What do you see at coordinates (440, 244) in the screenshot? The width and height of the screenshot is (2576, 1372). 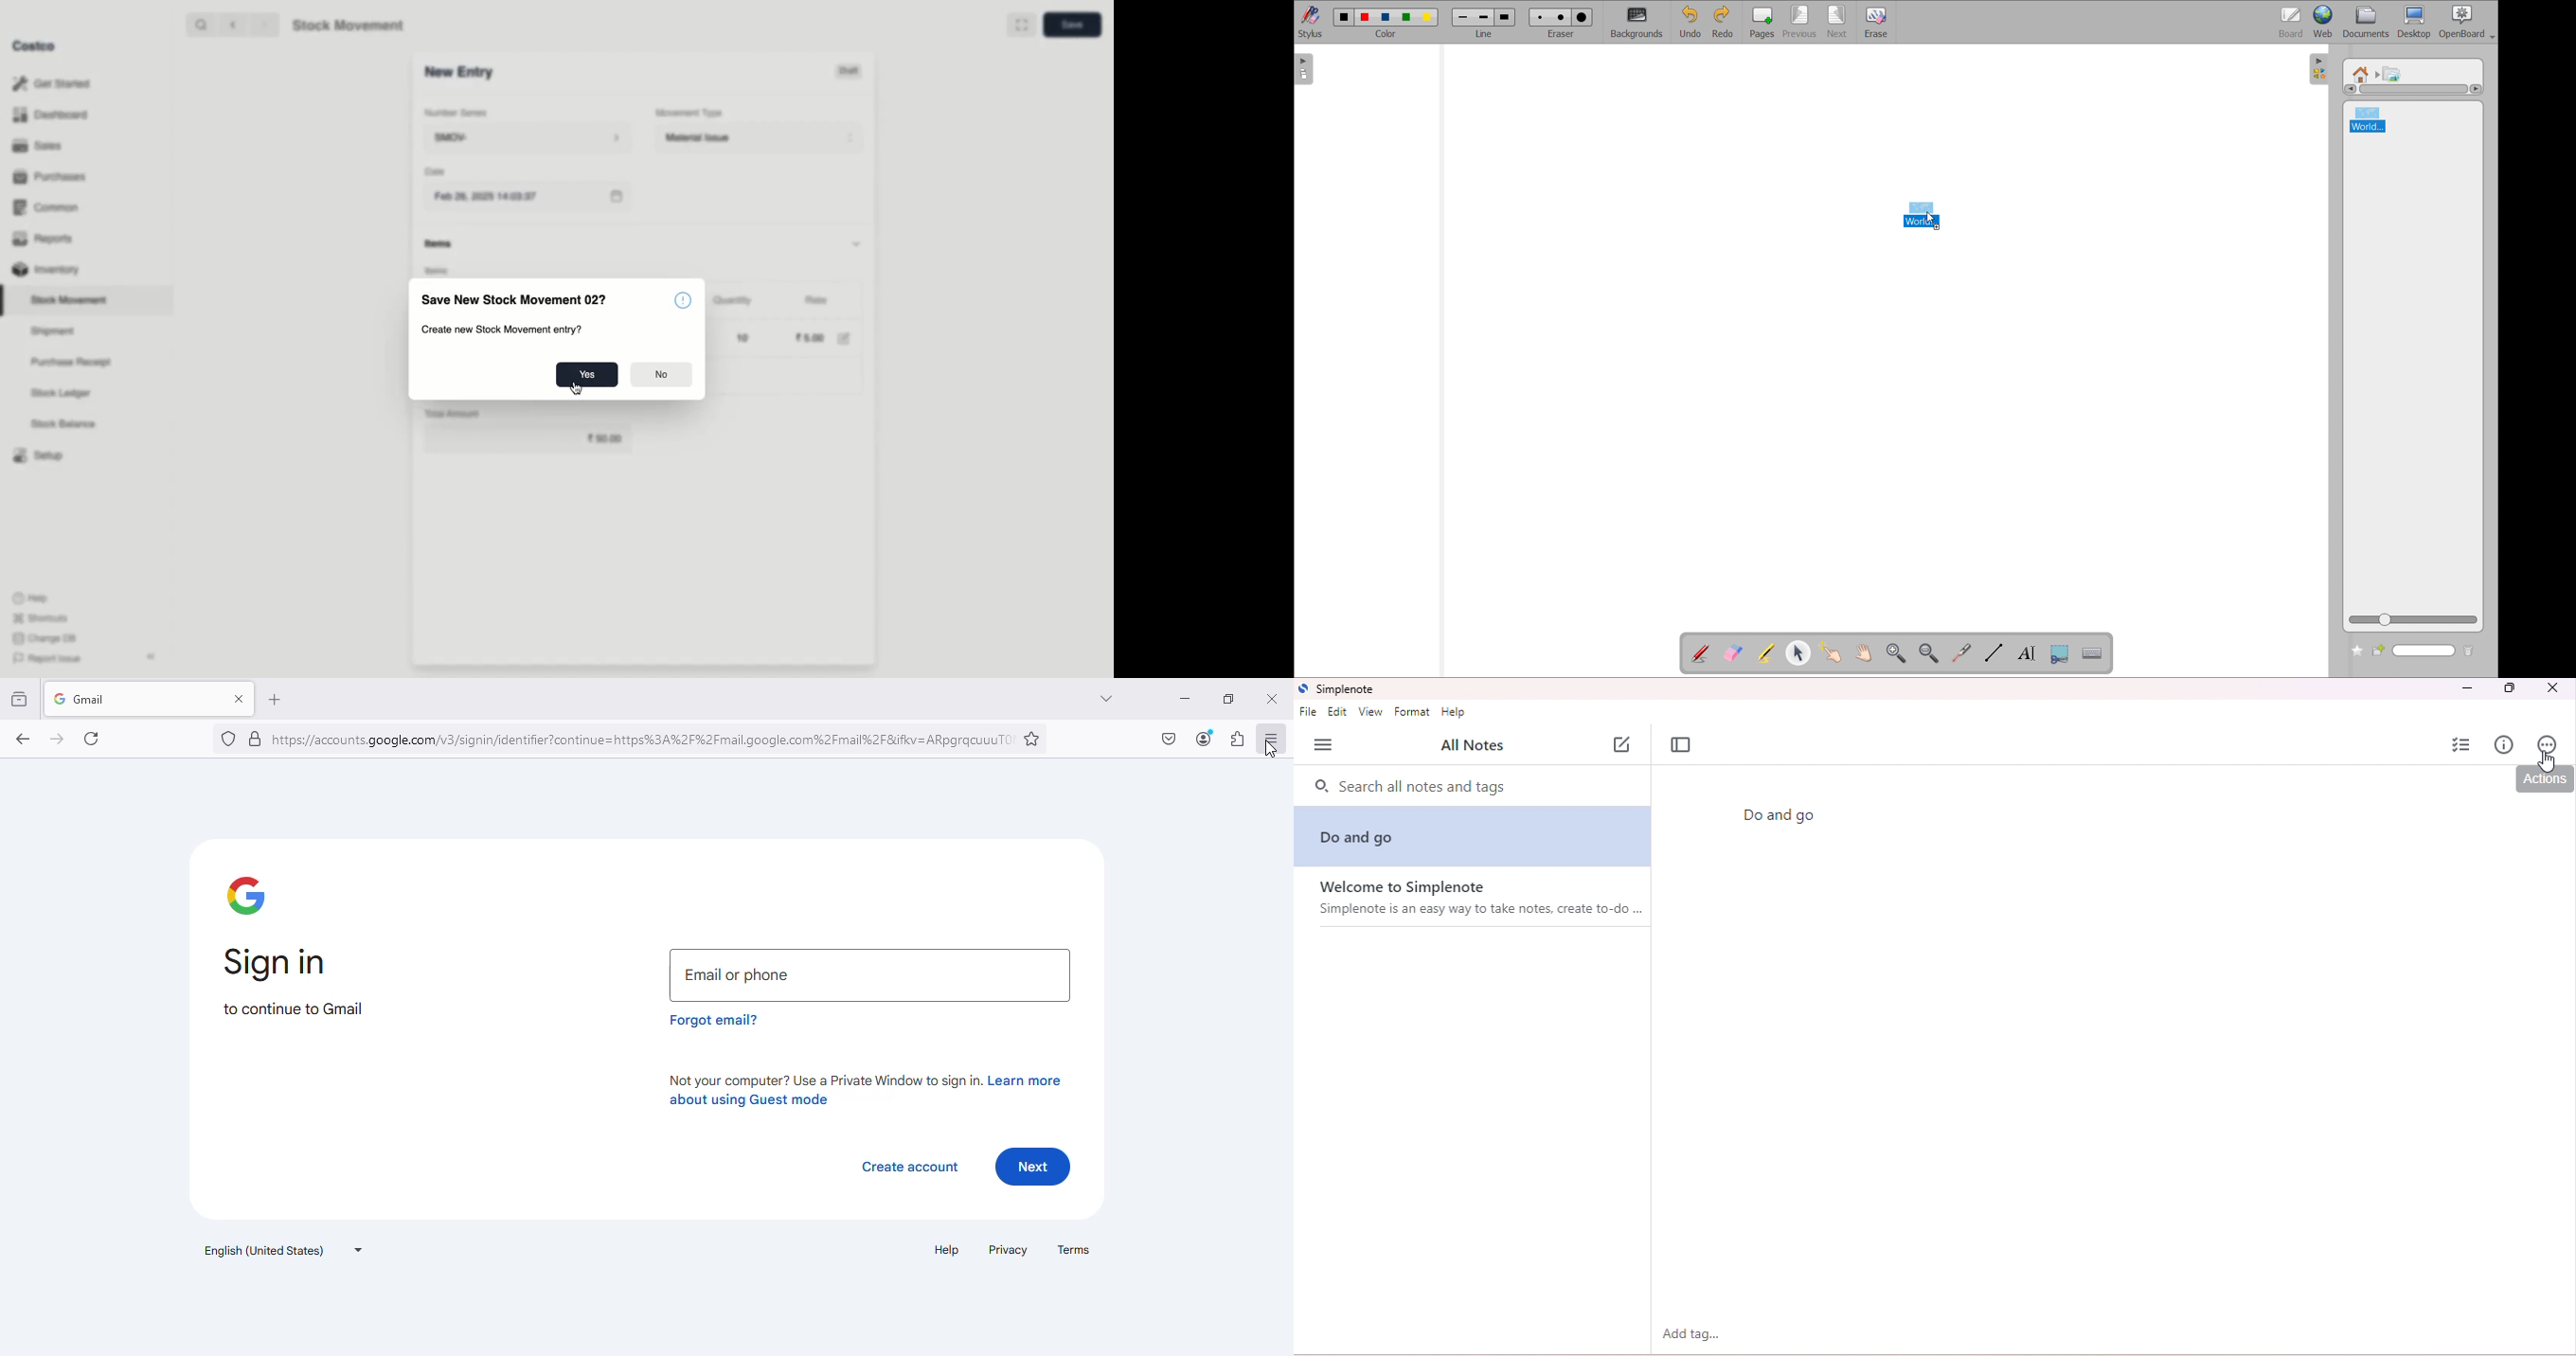 I see `items` at bounding box center [440, 244].